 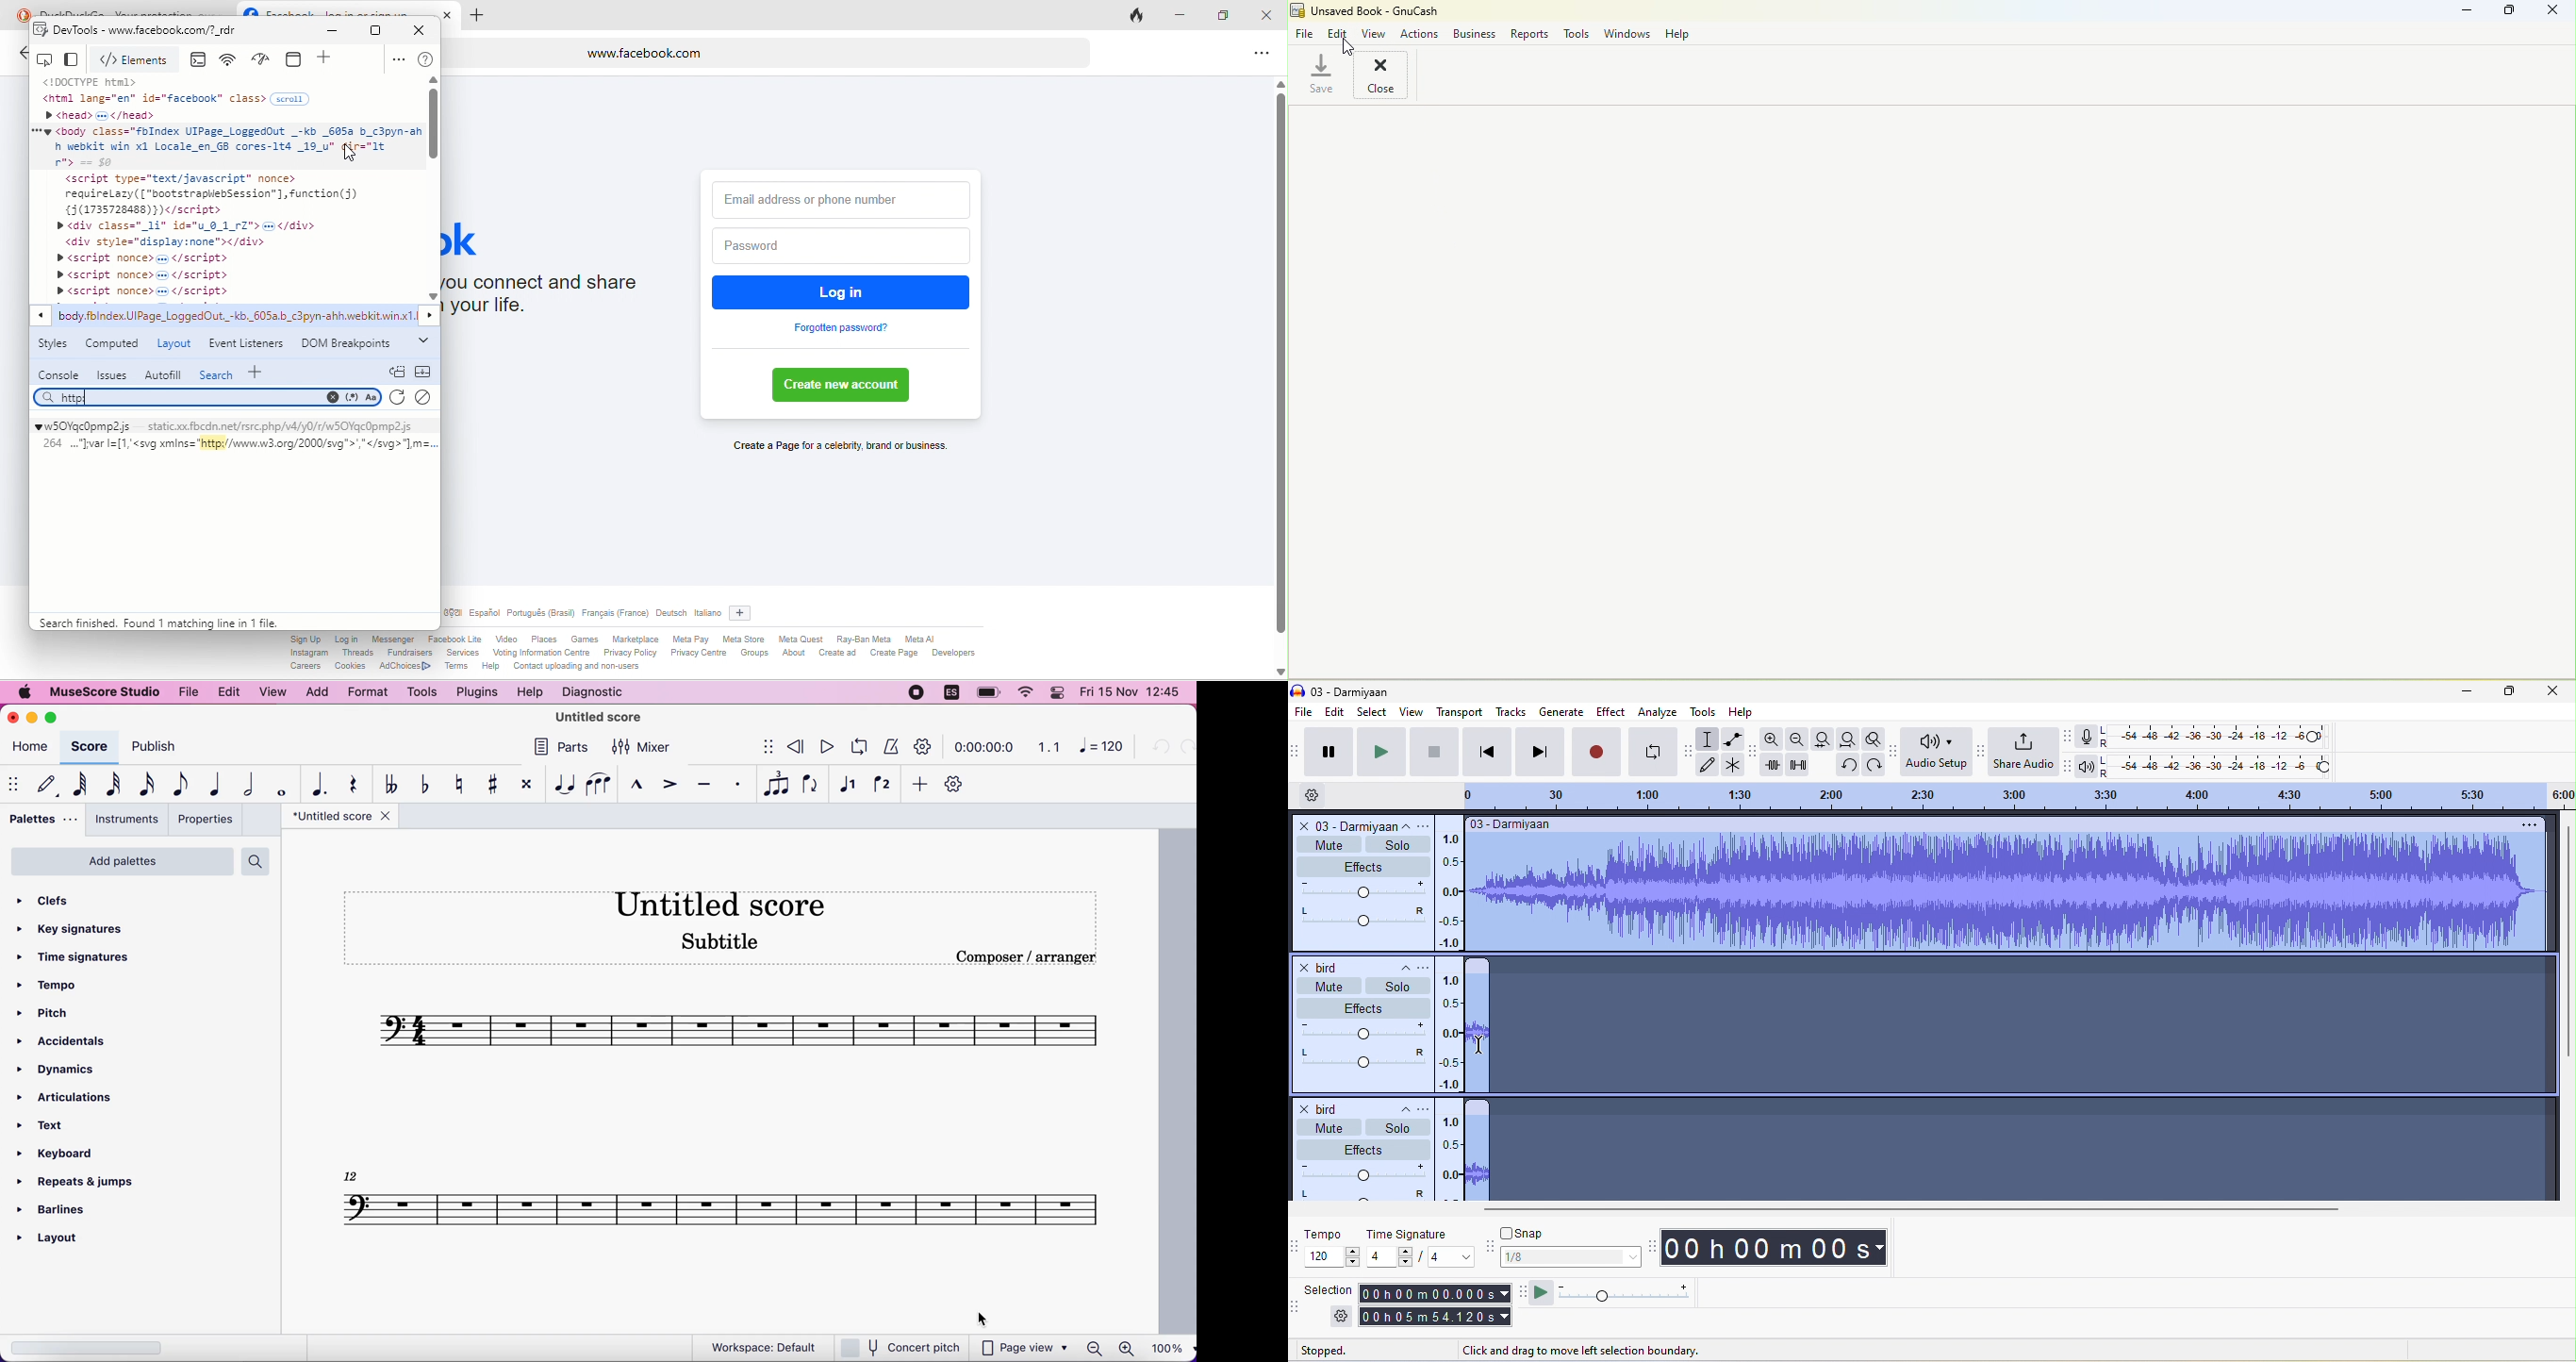 What do you see at coordinates (1478, 1158) in the screenshot?
I see `record audio` at bounding box center [1478, 1158].